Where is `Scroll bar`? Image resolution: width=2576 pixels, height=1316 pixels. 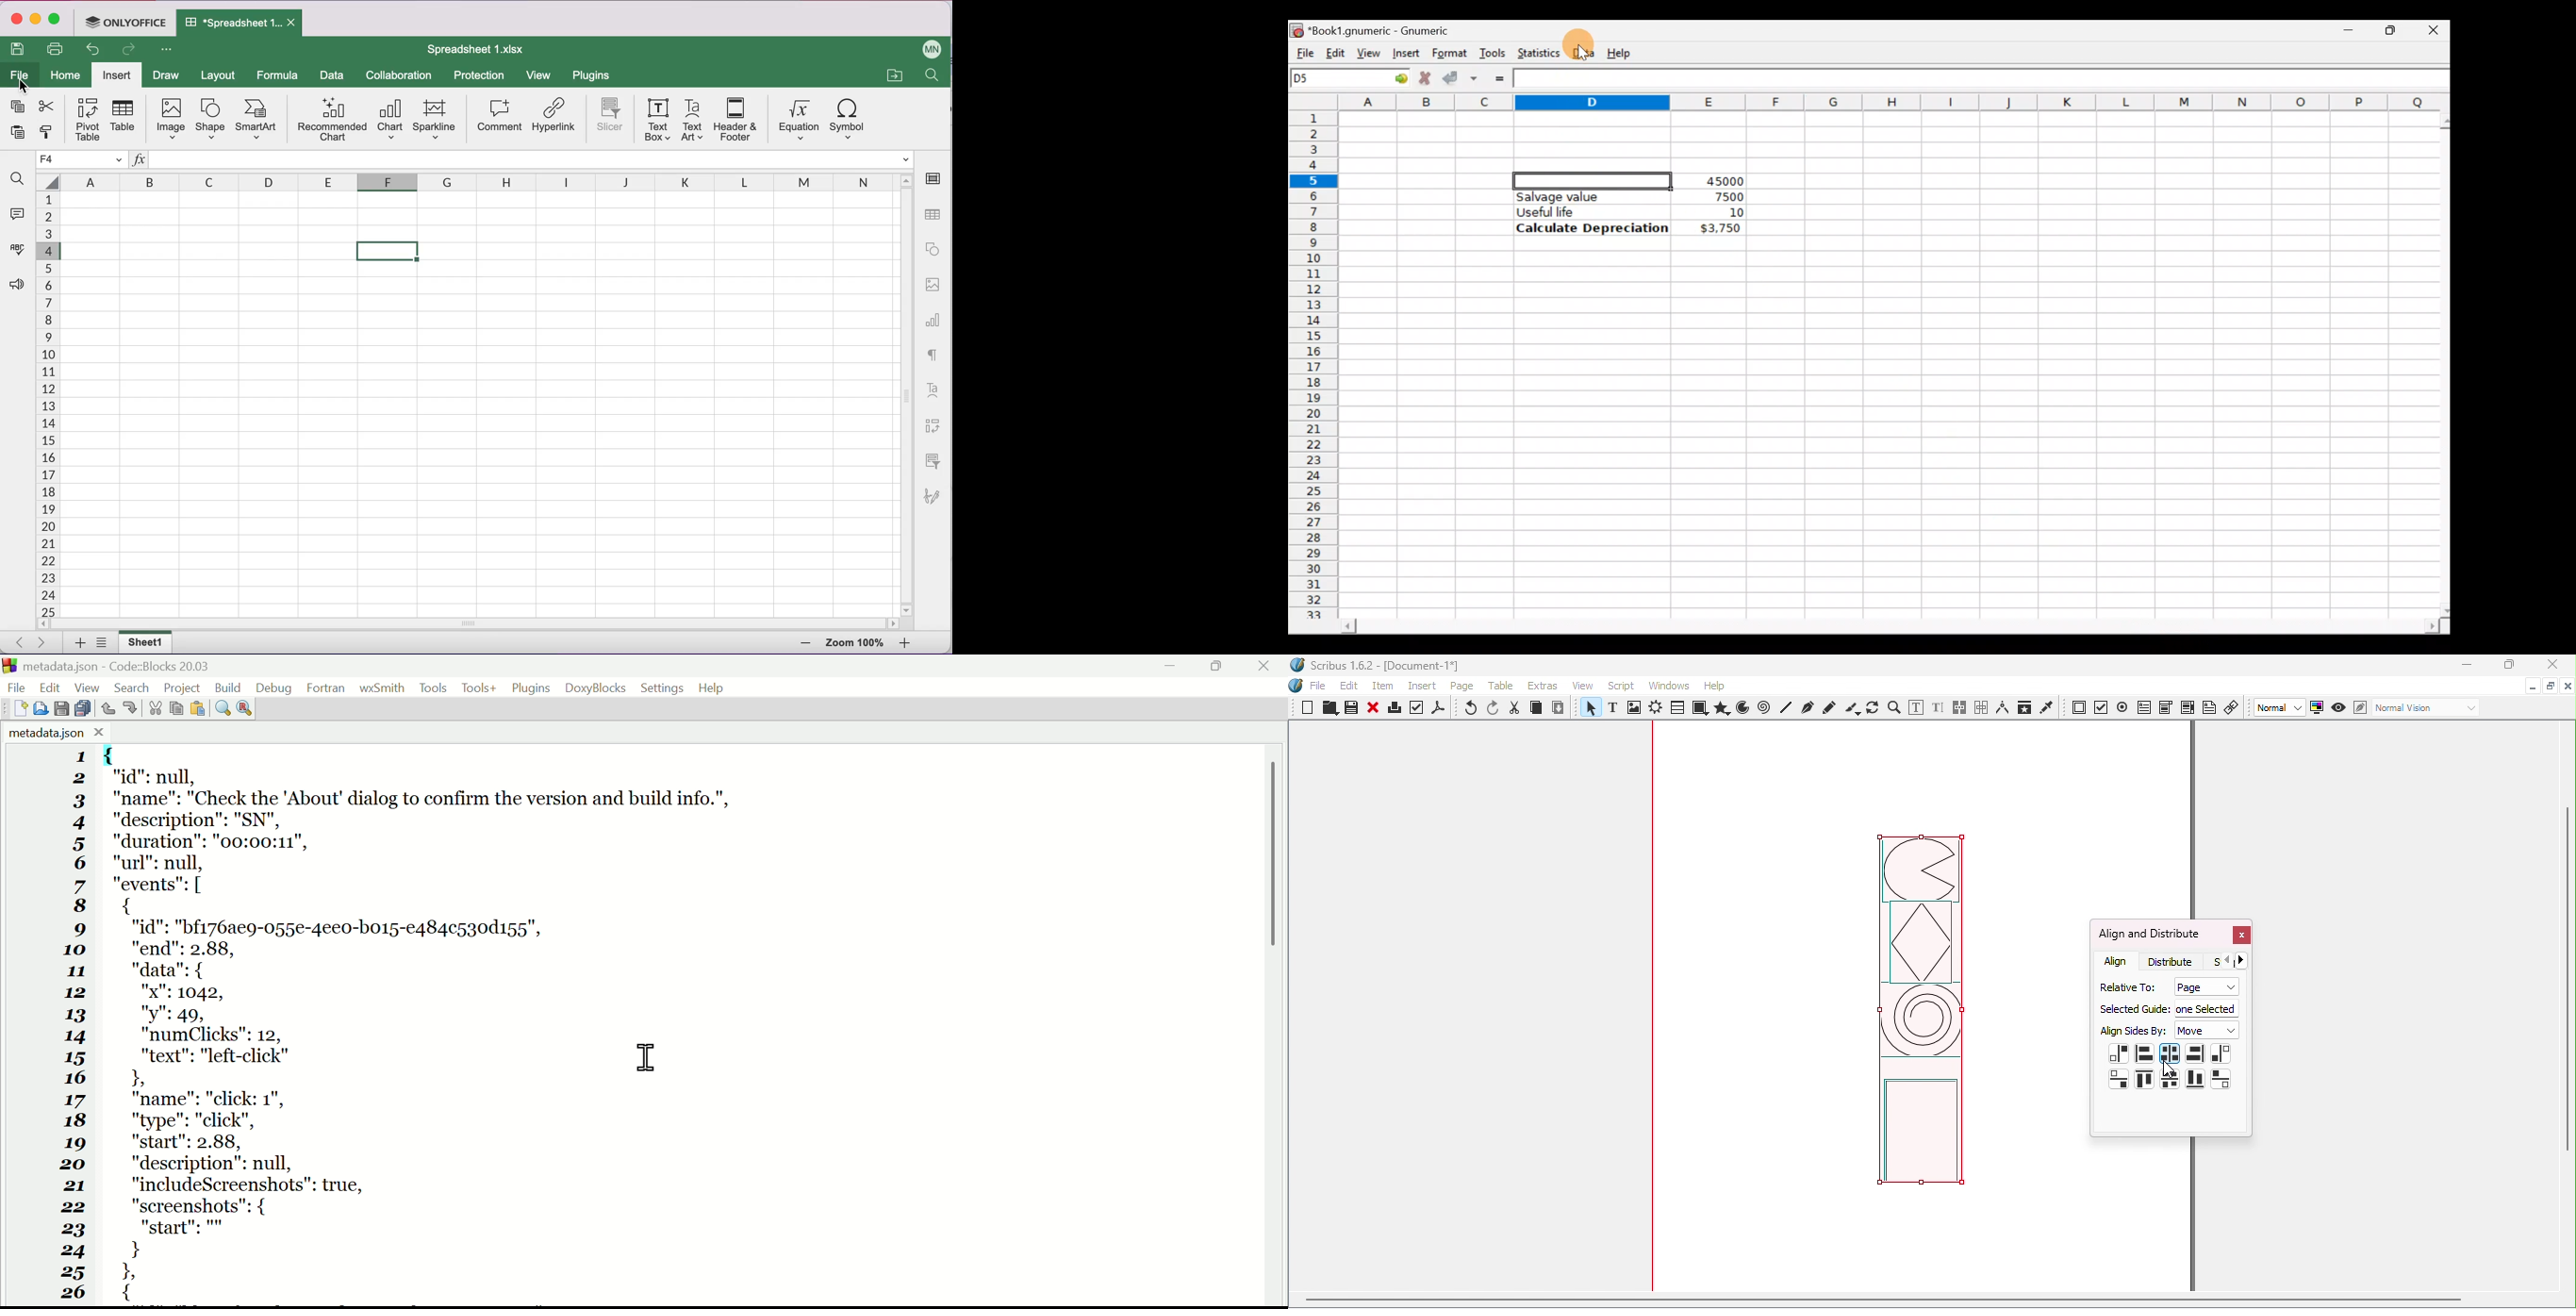 Scroll bar is located at coordinates (2438, 363).